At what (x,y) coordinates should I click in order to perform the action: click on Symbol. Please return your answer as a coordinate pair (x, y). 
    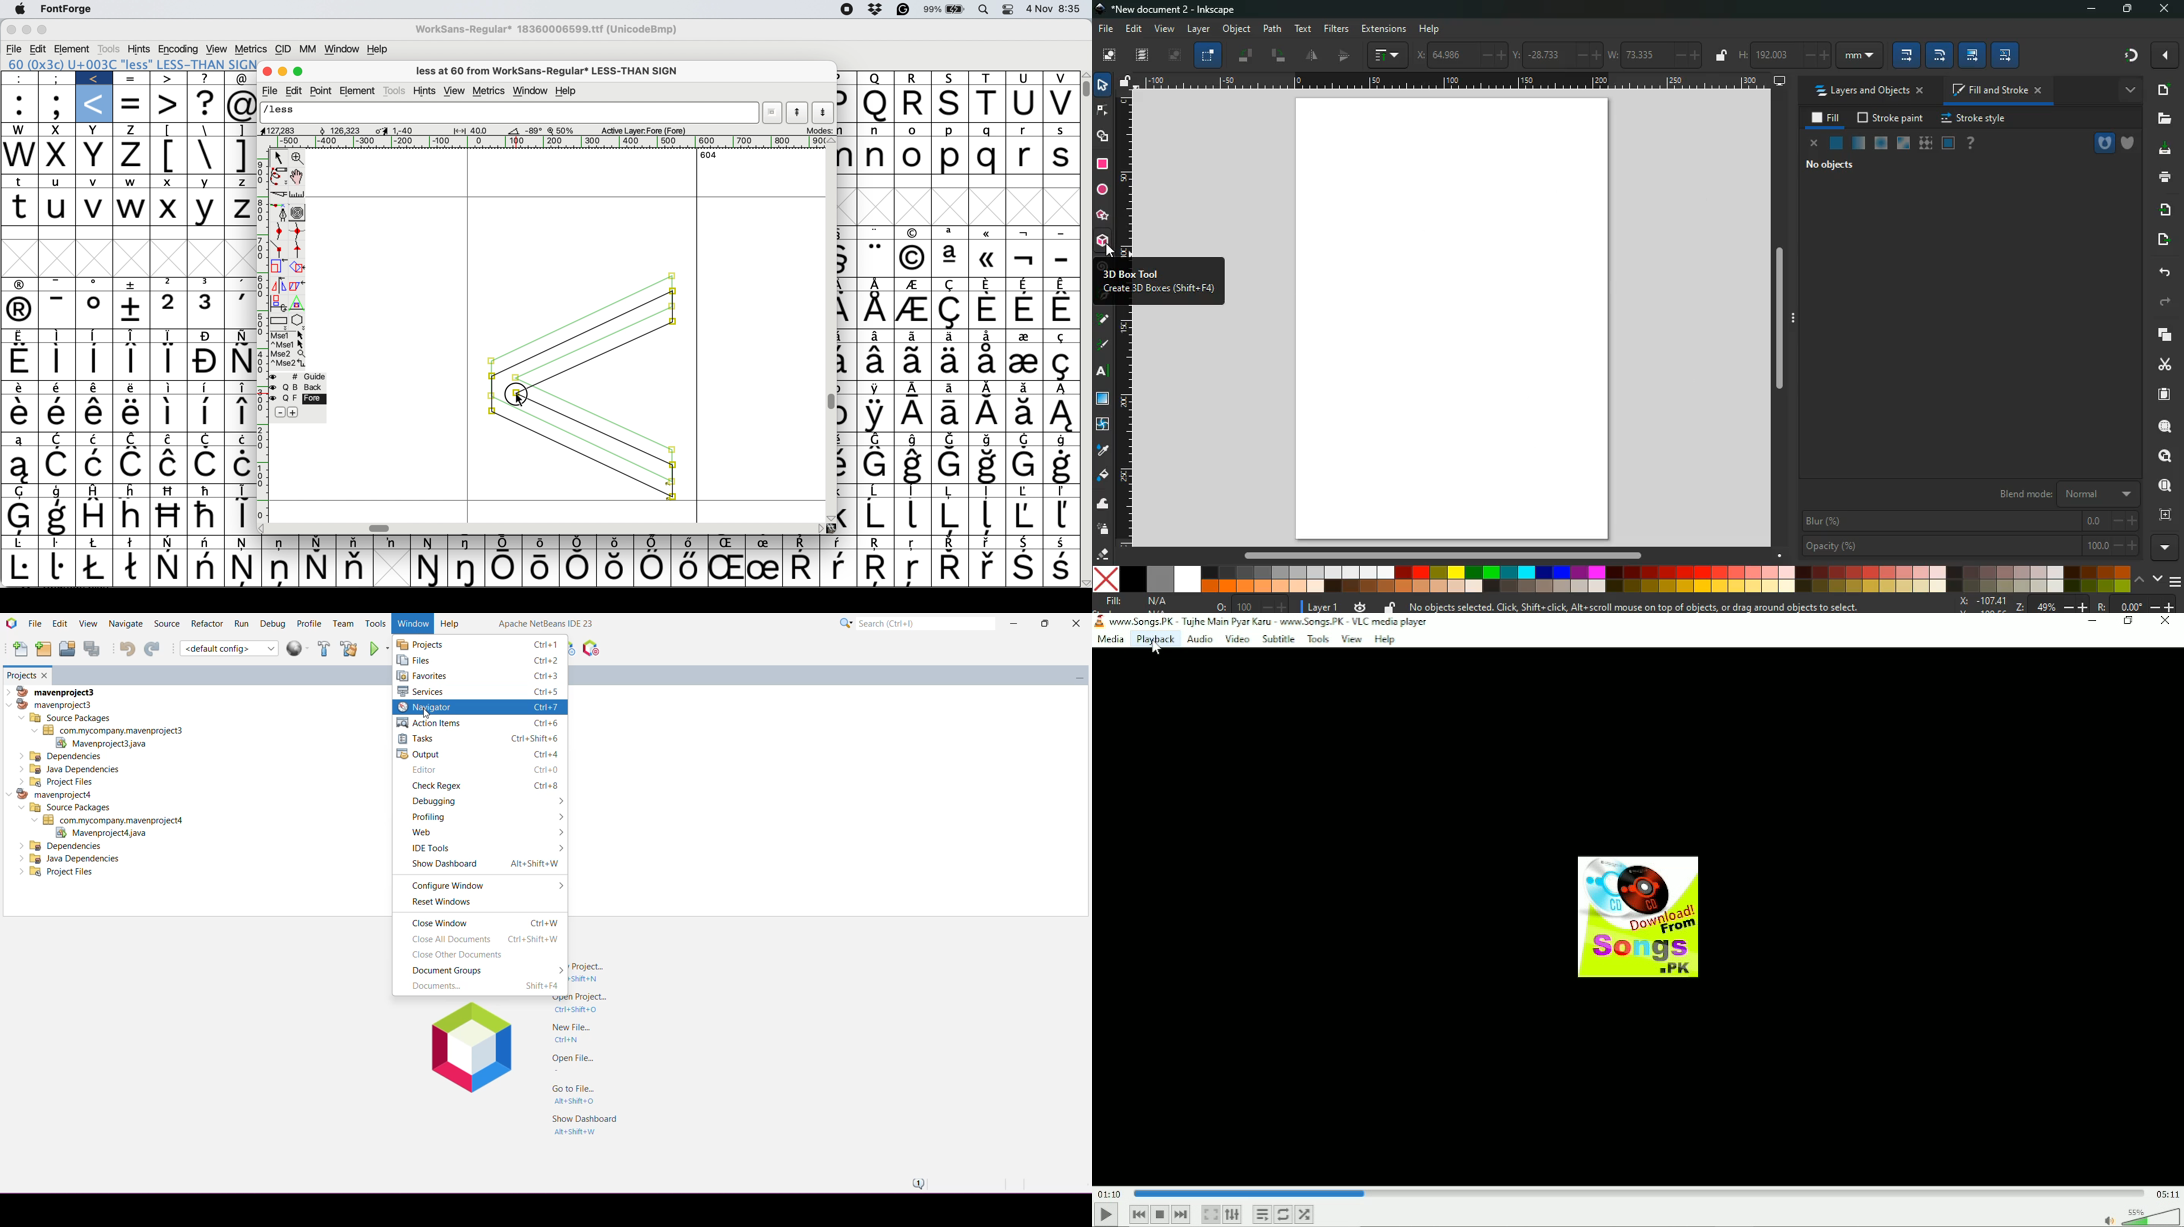
    Looking at the image, I should click on (950, 389).